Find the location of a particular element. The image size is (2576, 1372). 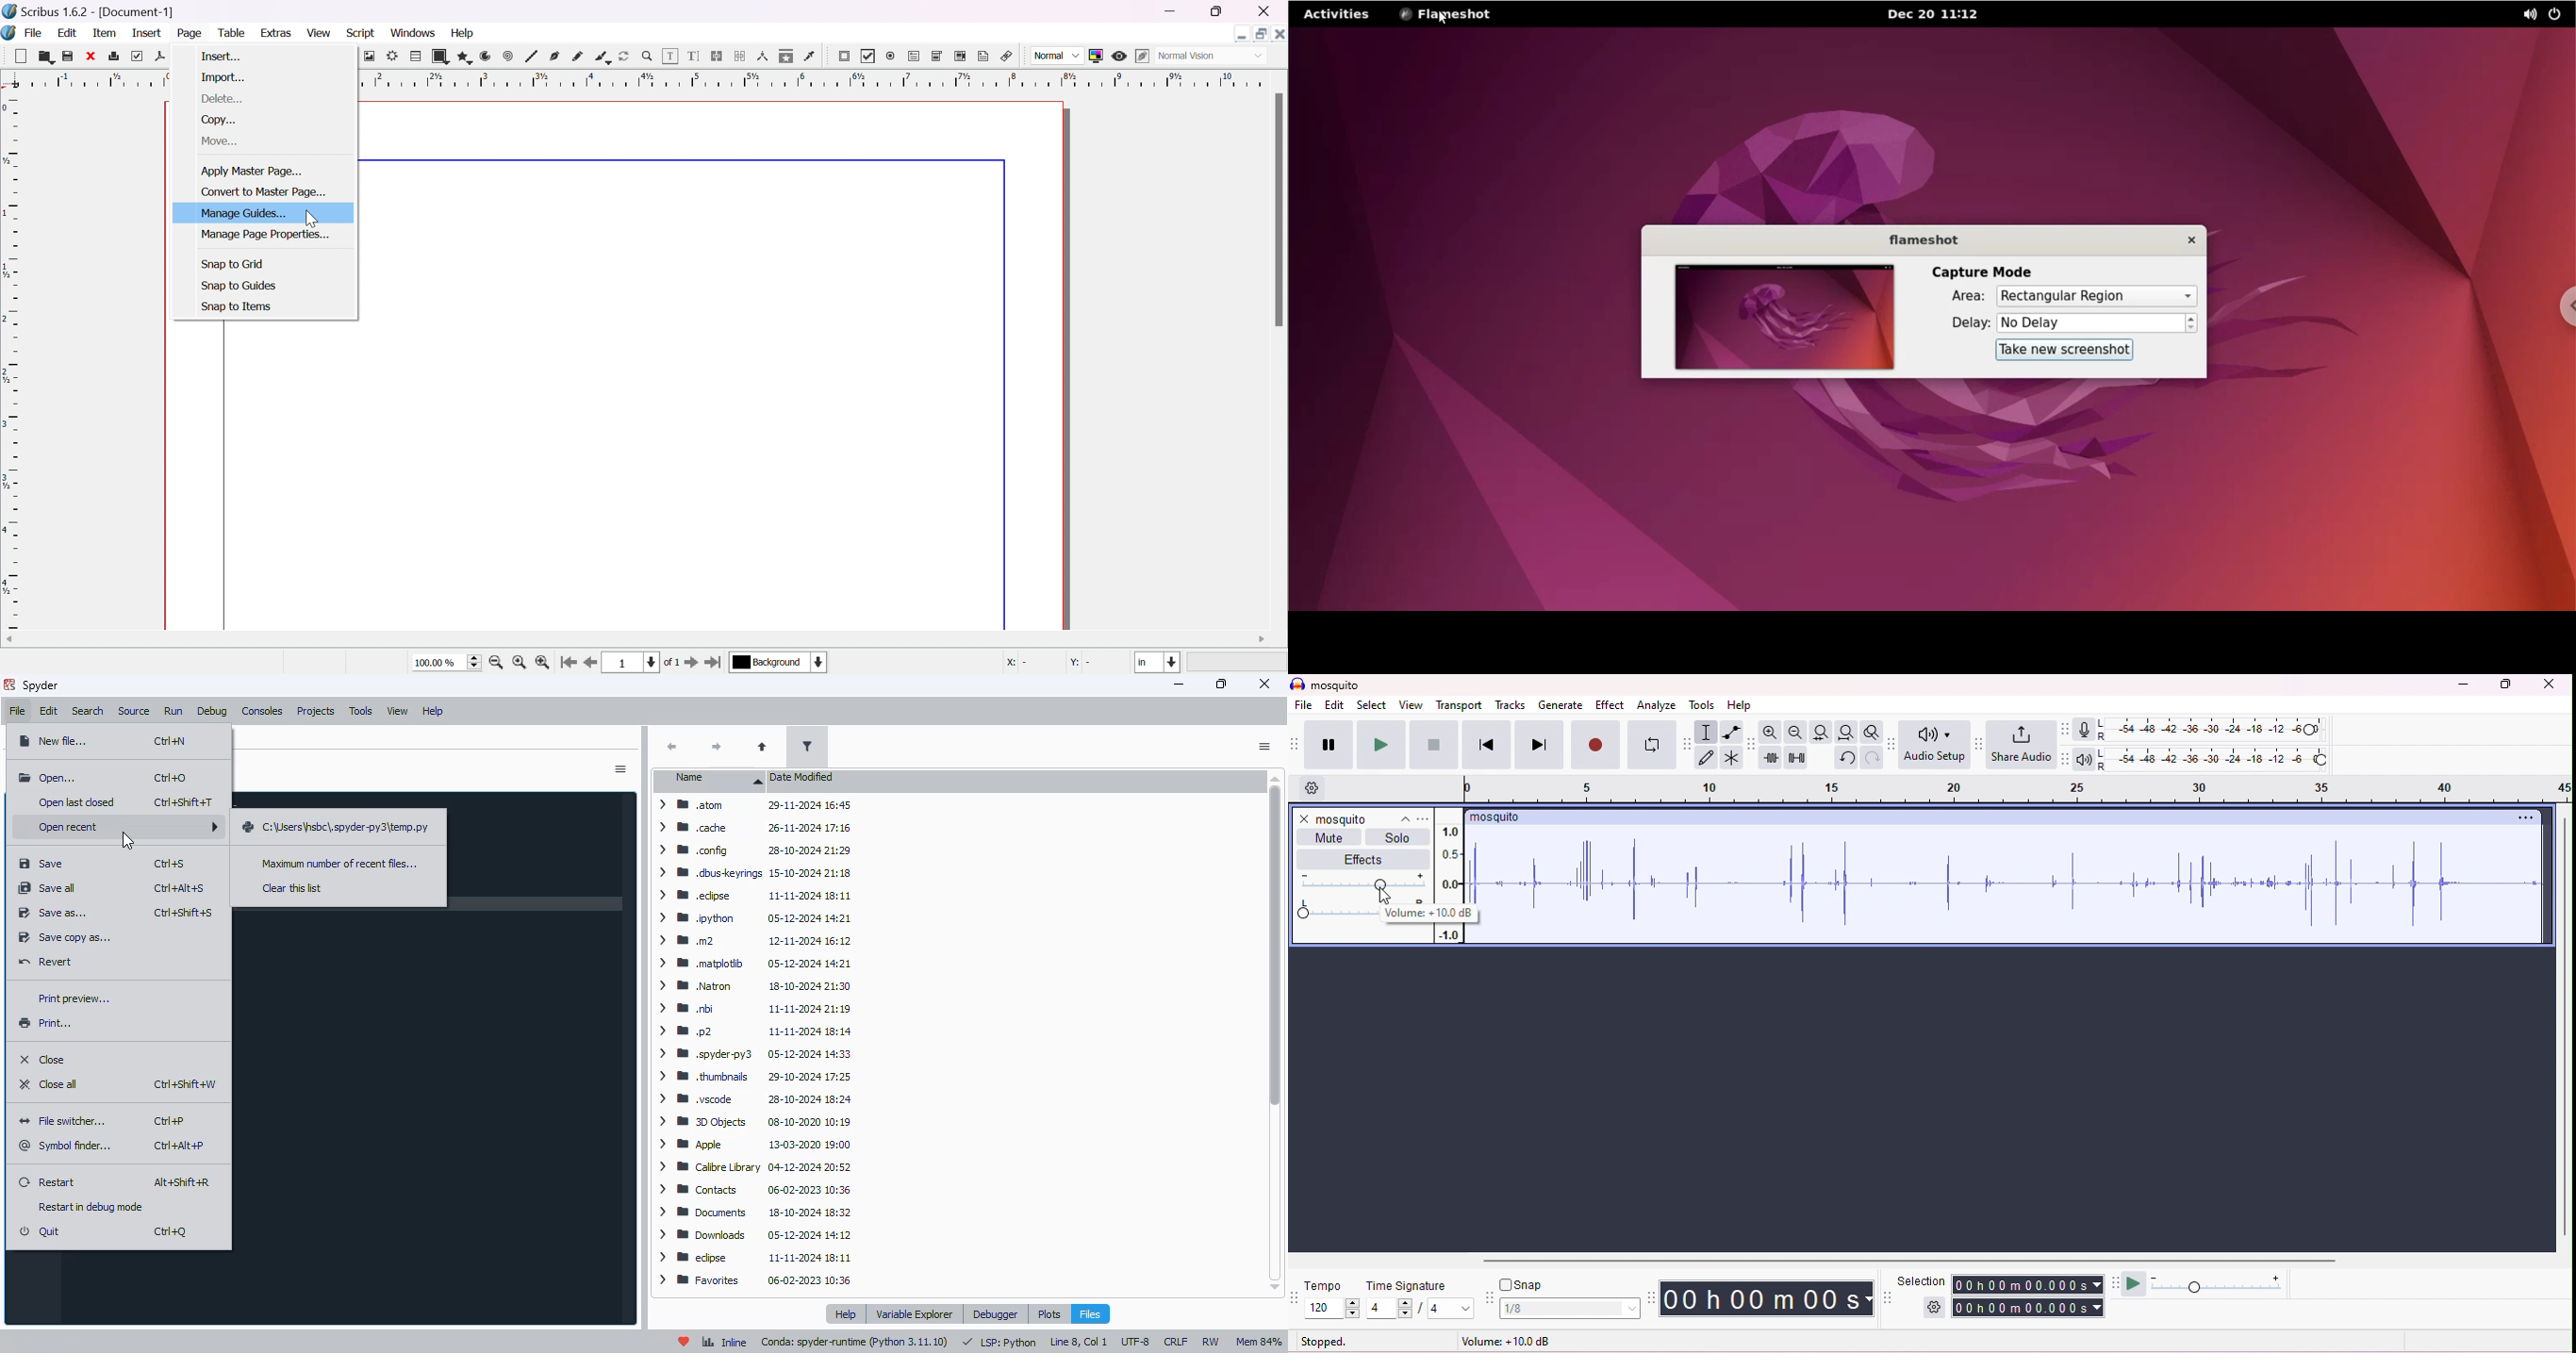

help is located at coordinates (848, 1314).